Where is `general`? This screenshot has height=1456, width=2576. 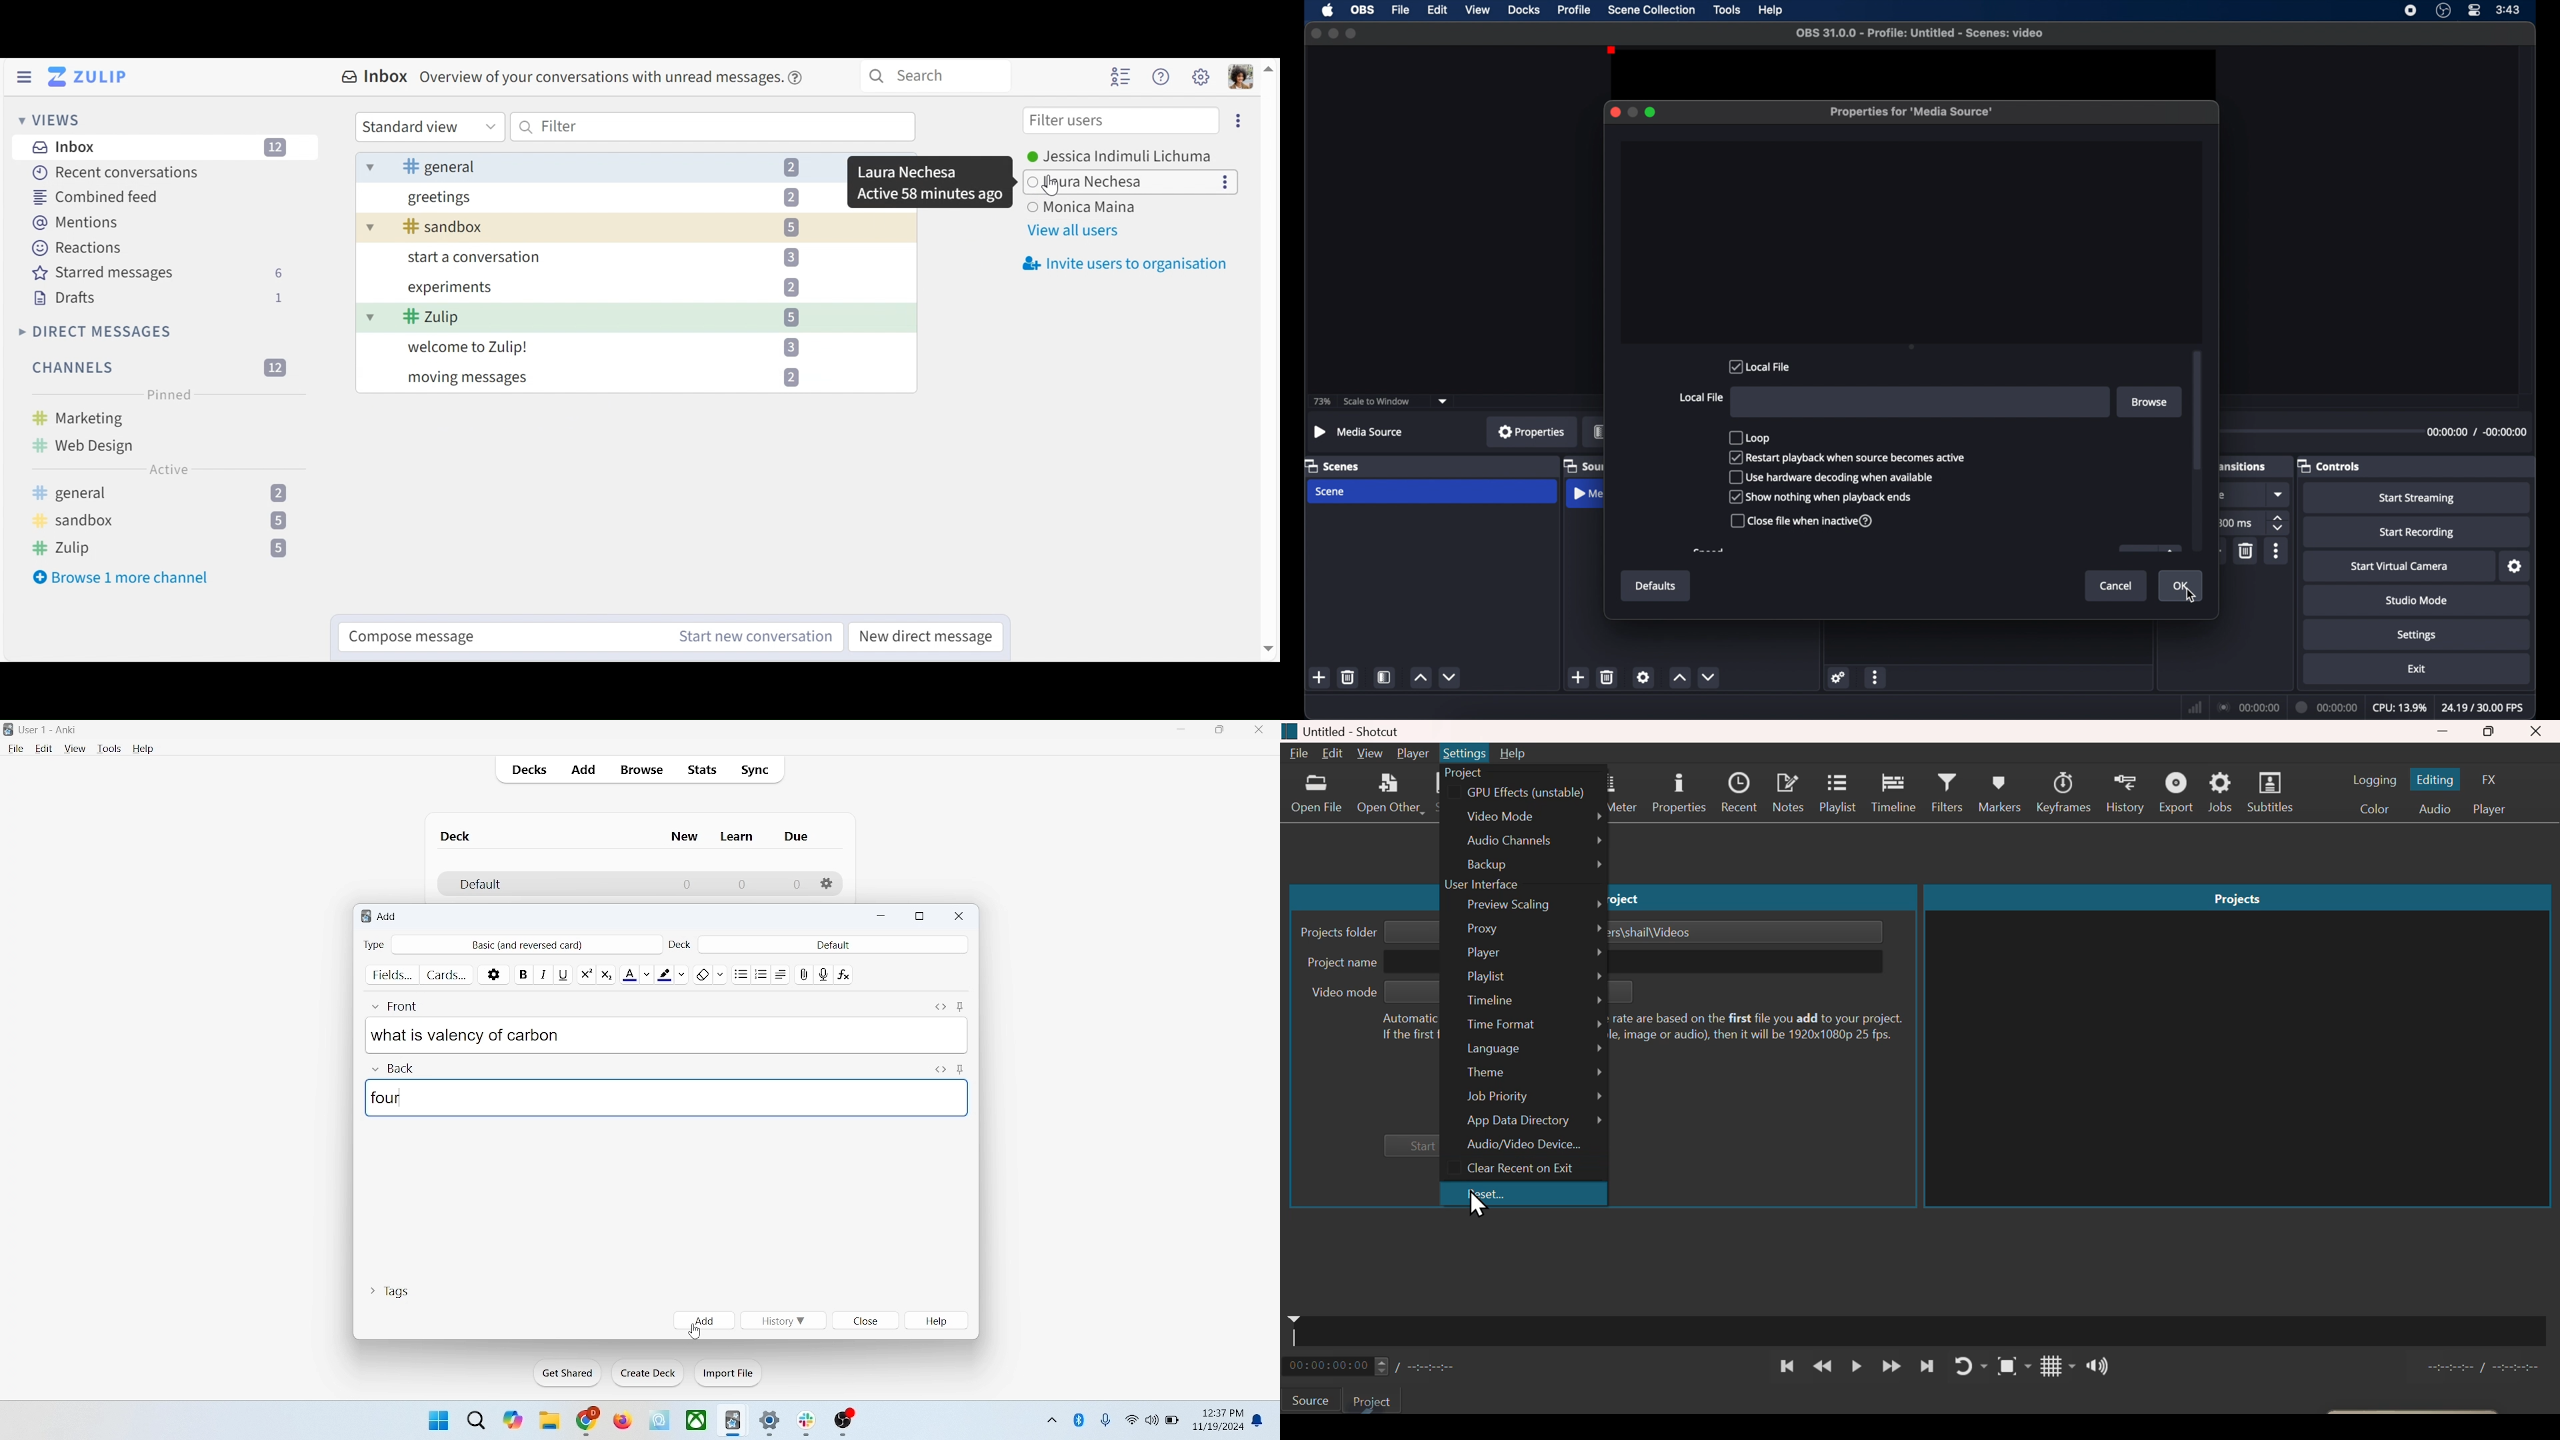
general is located at coordinates (160, 493).